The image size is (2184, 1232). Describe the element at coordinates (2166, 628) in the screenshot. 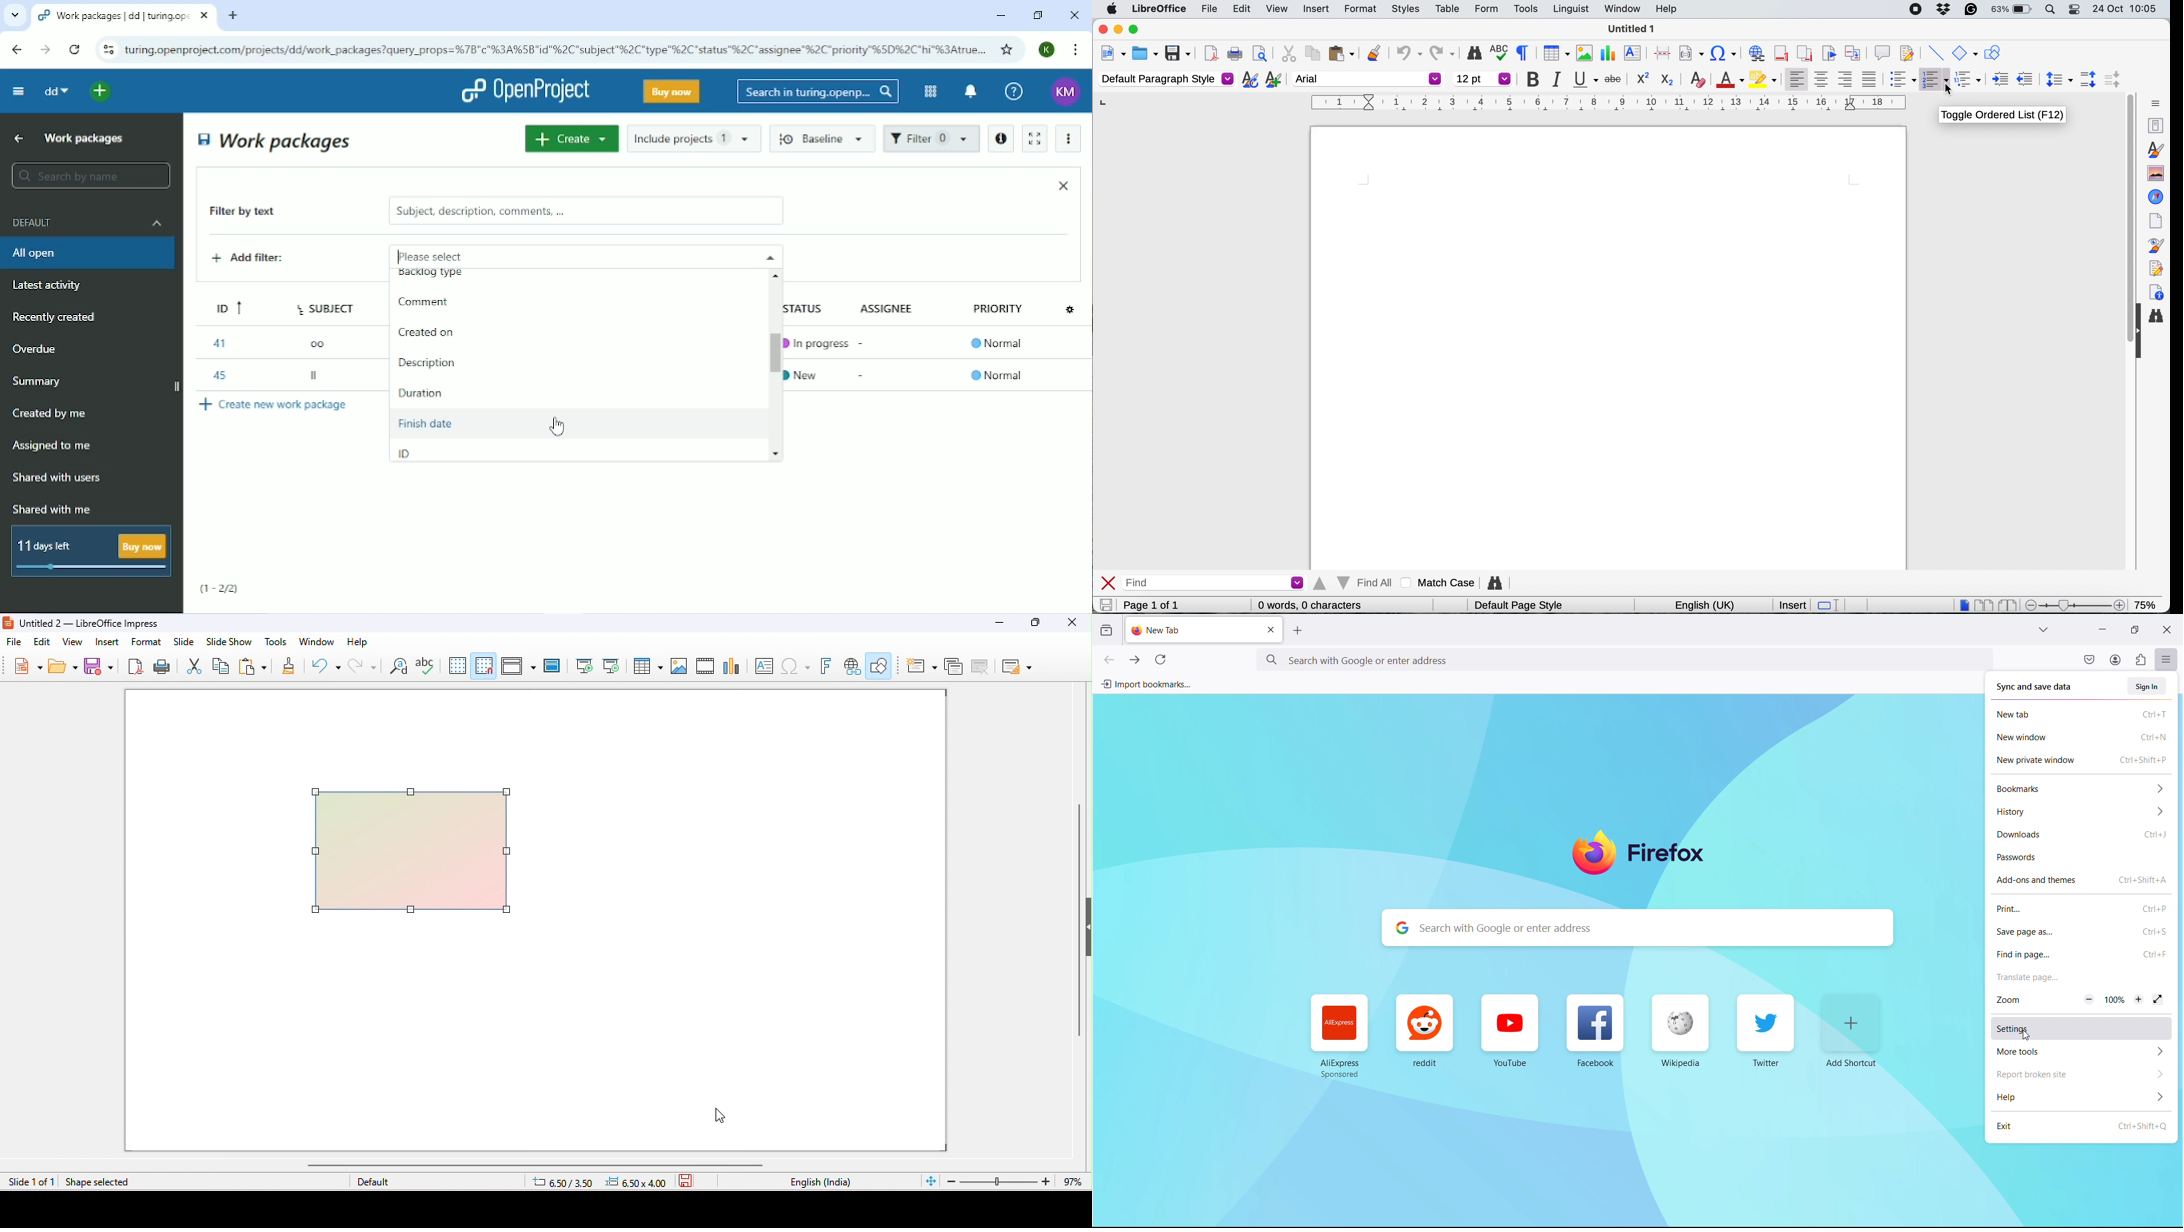

I see `close` at that location.